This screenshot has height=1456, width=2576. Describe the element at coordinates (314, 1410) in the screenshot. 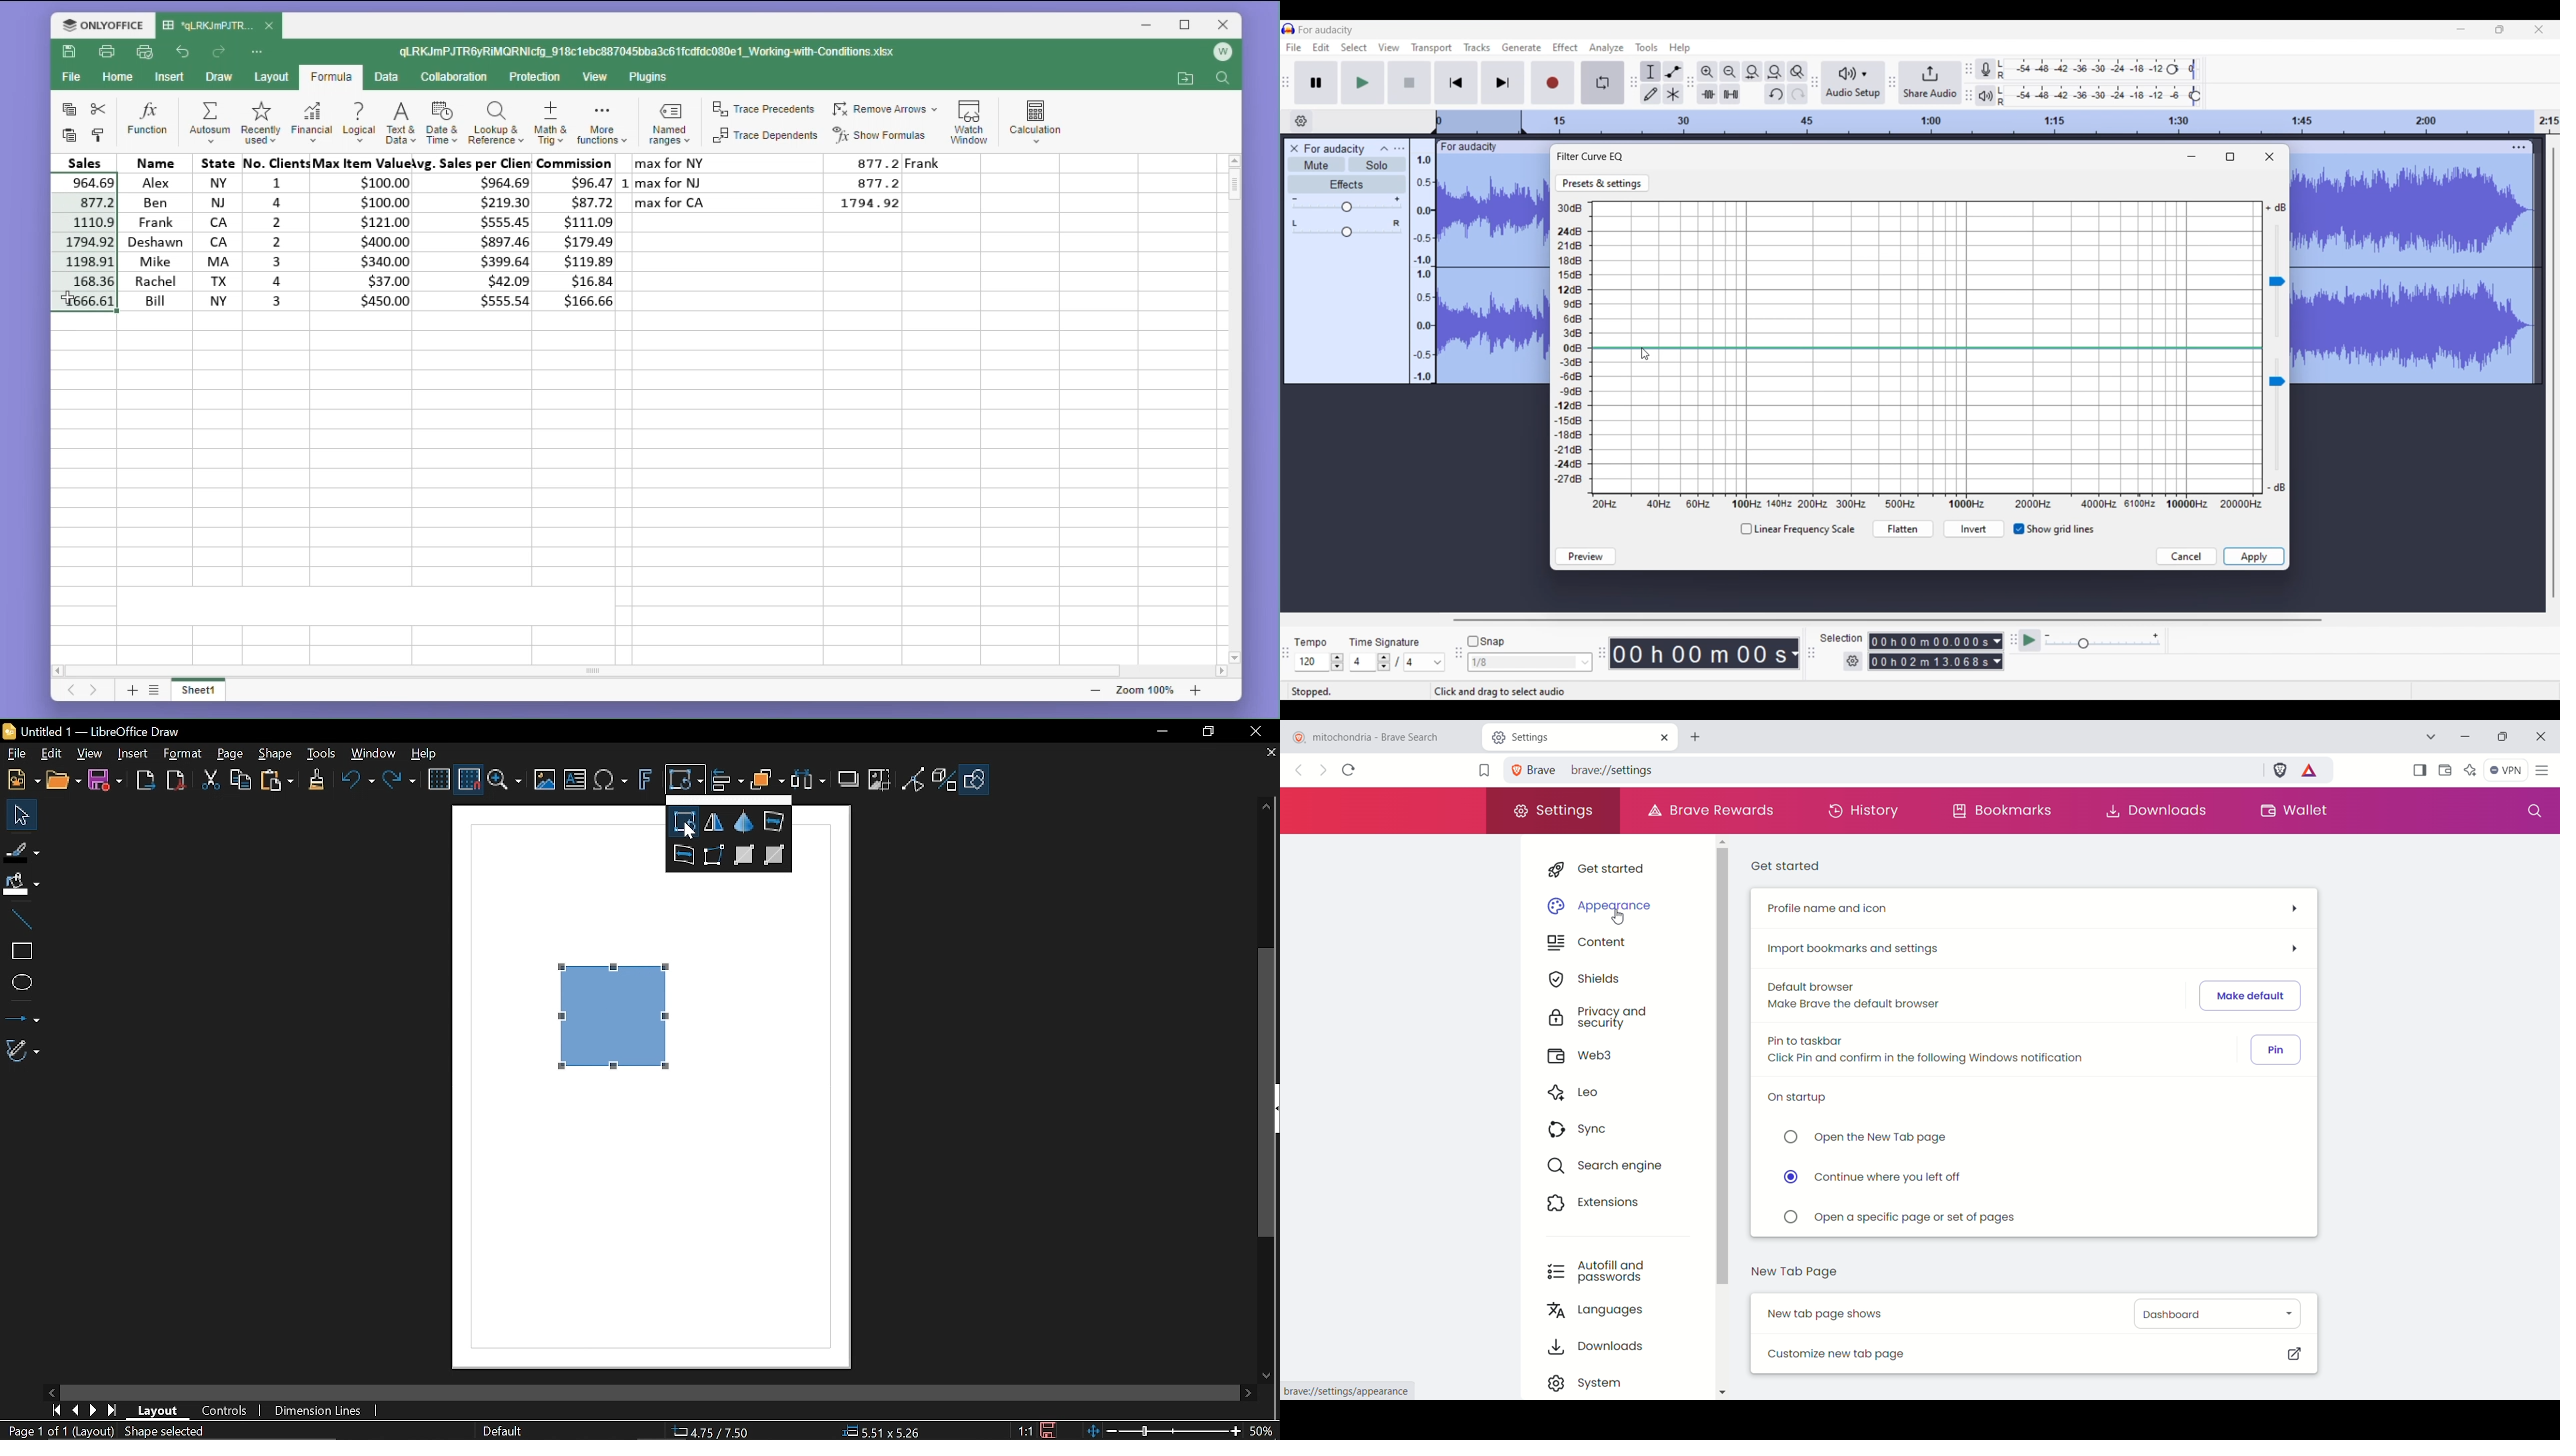

I see `Dimension lines` at that location.